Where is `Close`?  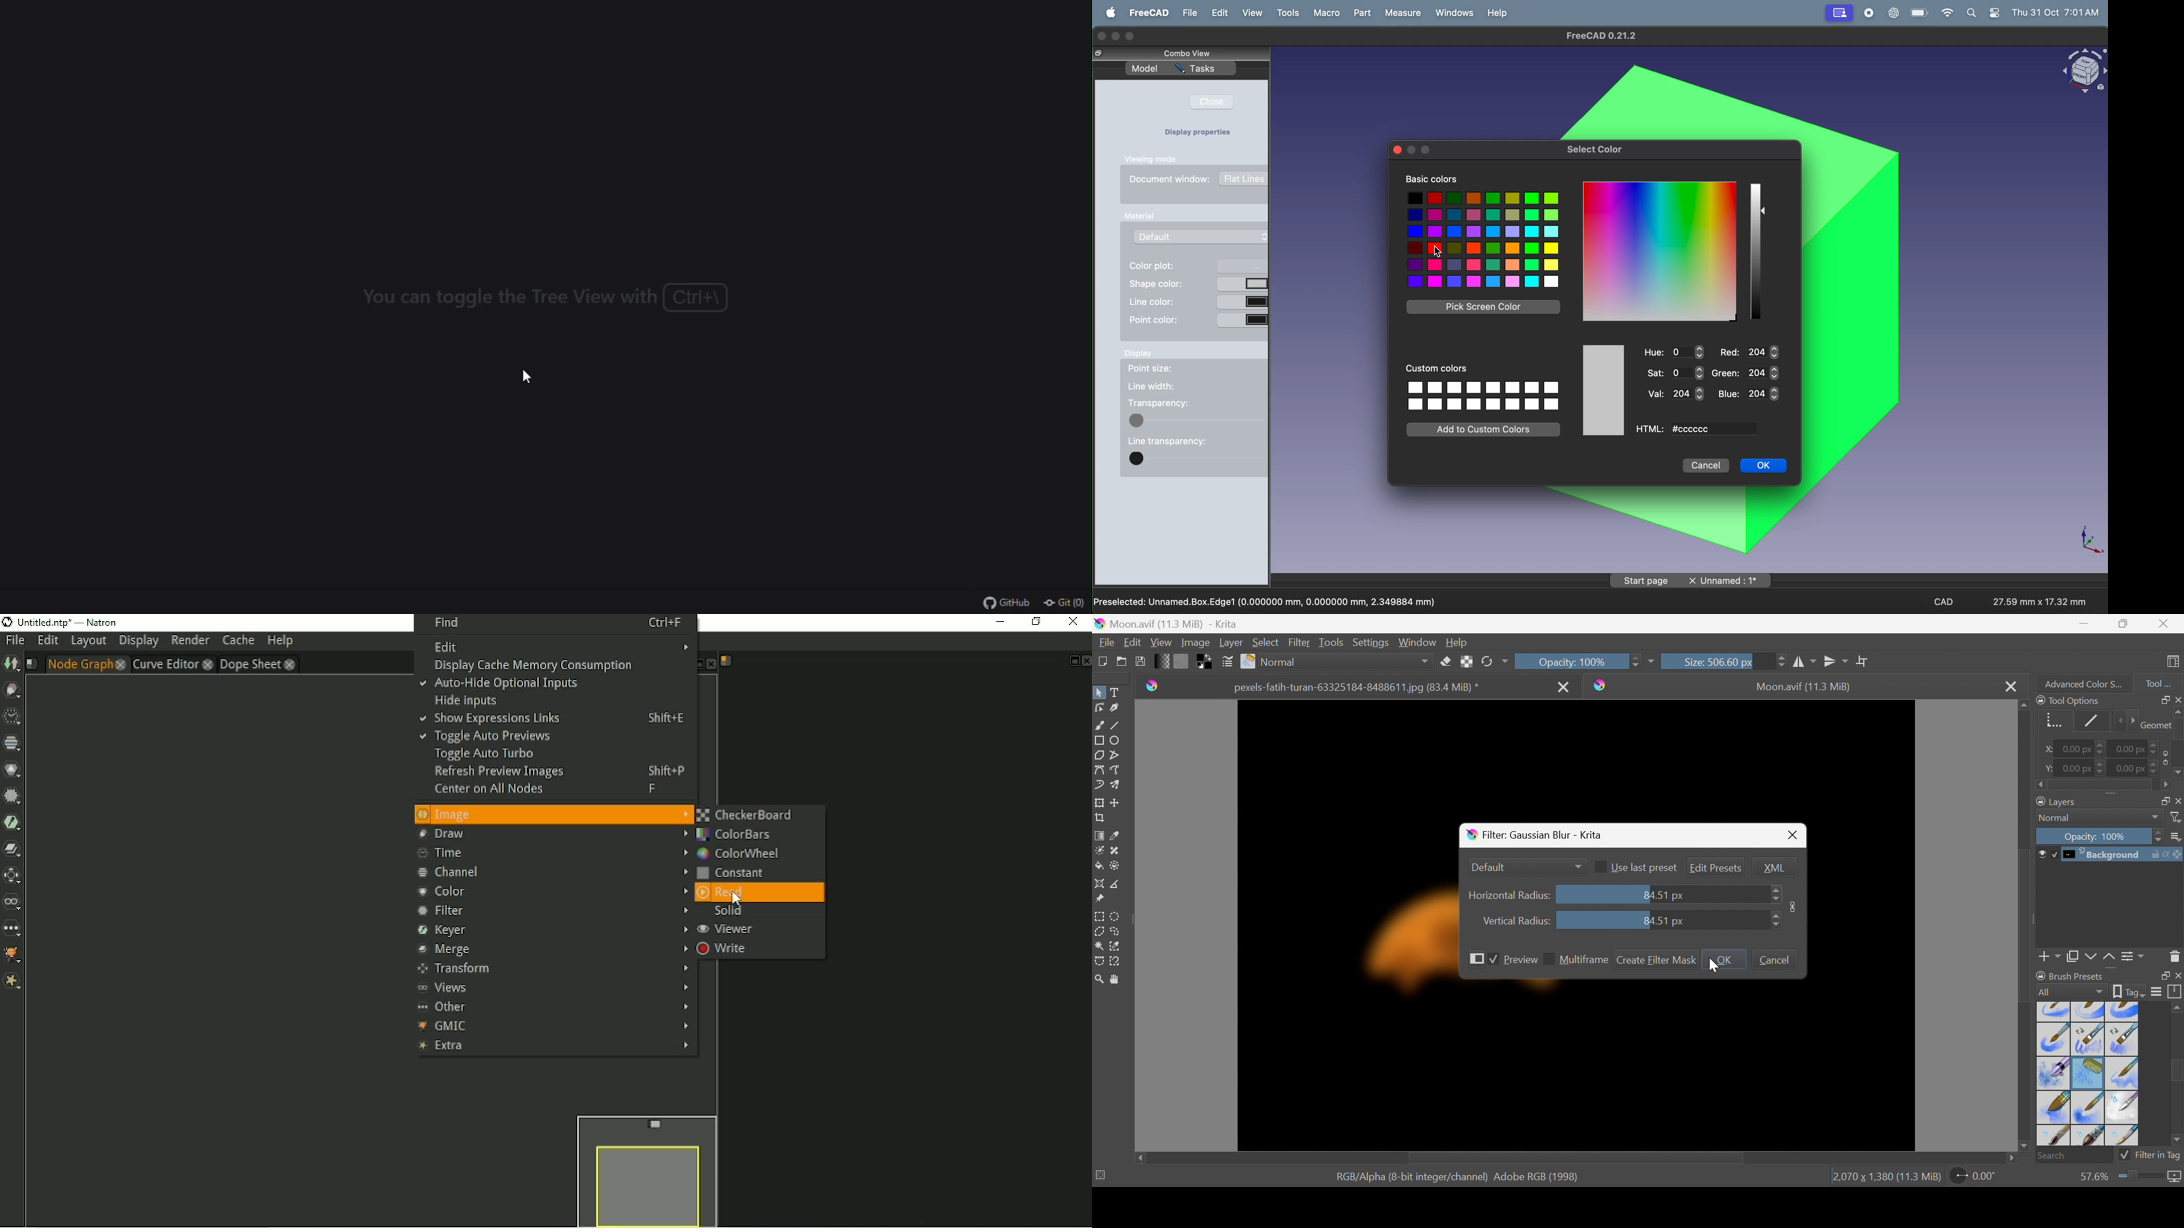
Close is located at coordinates (710, 665).